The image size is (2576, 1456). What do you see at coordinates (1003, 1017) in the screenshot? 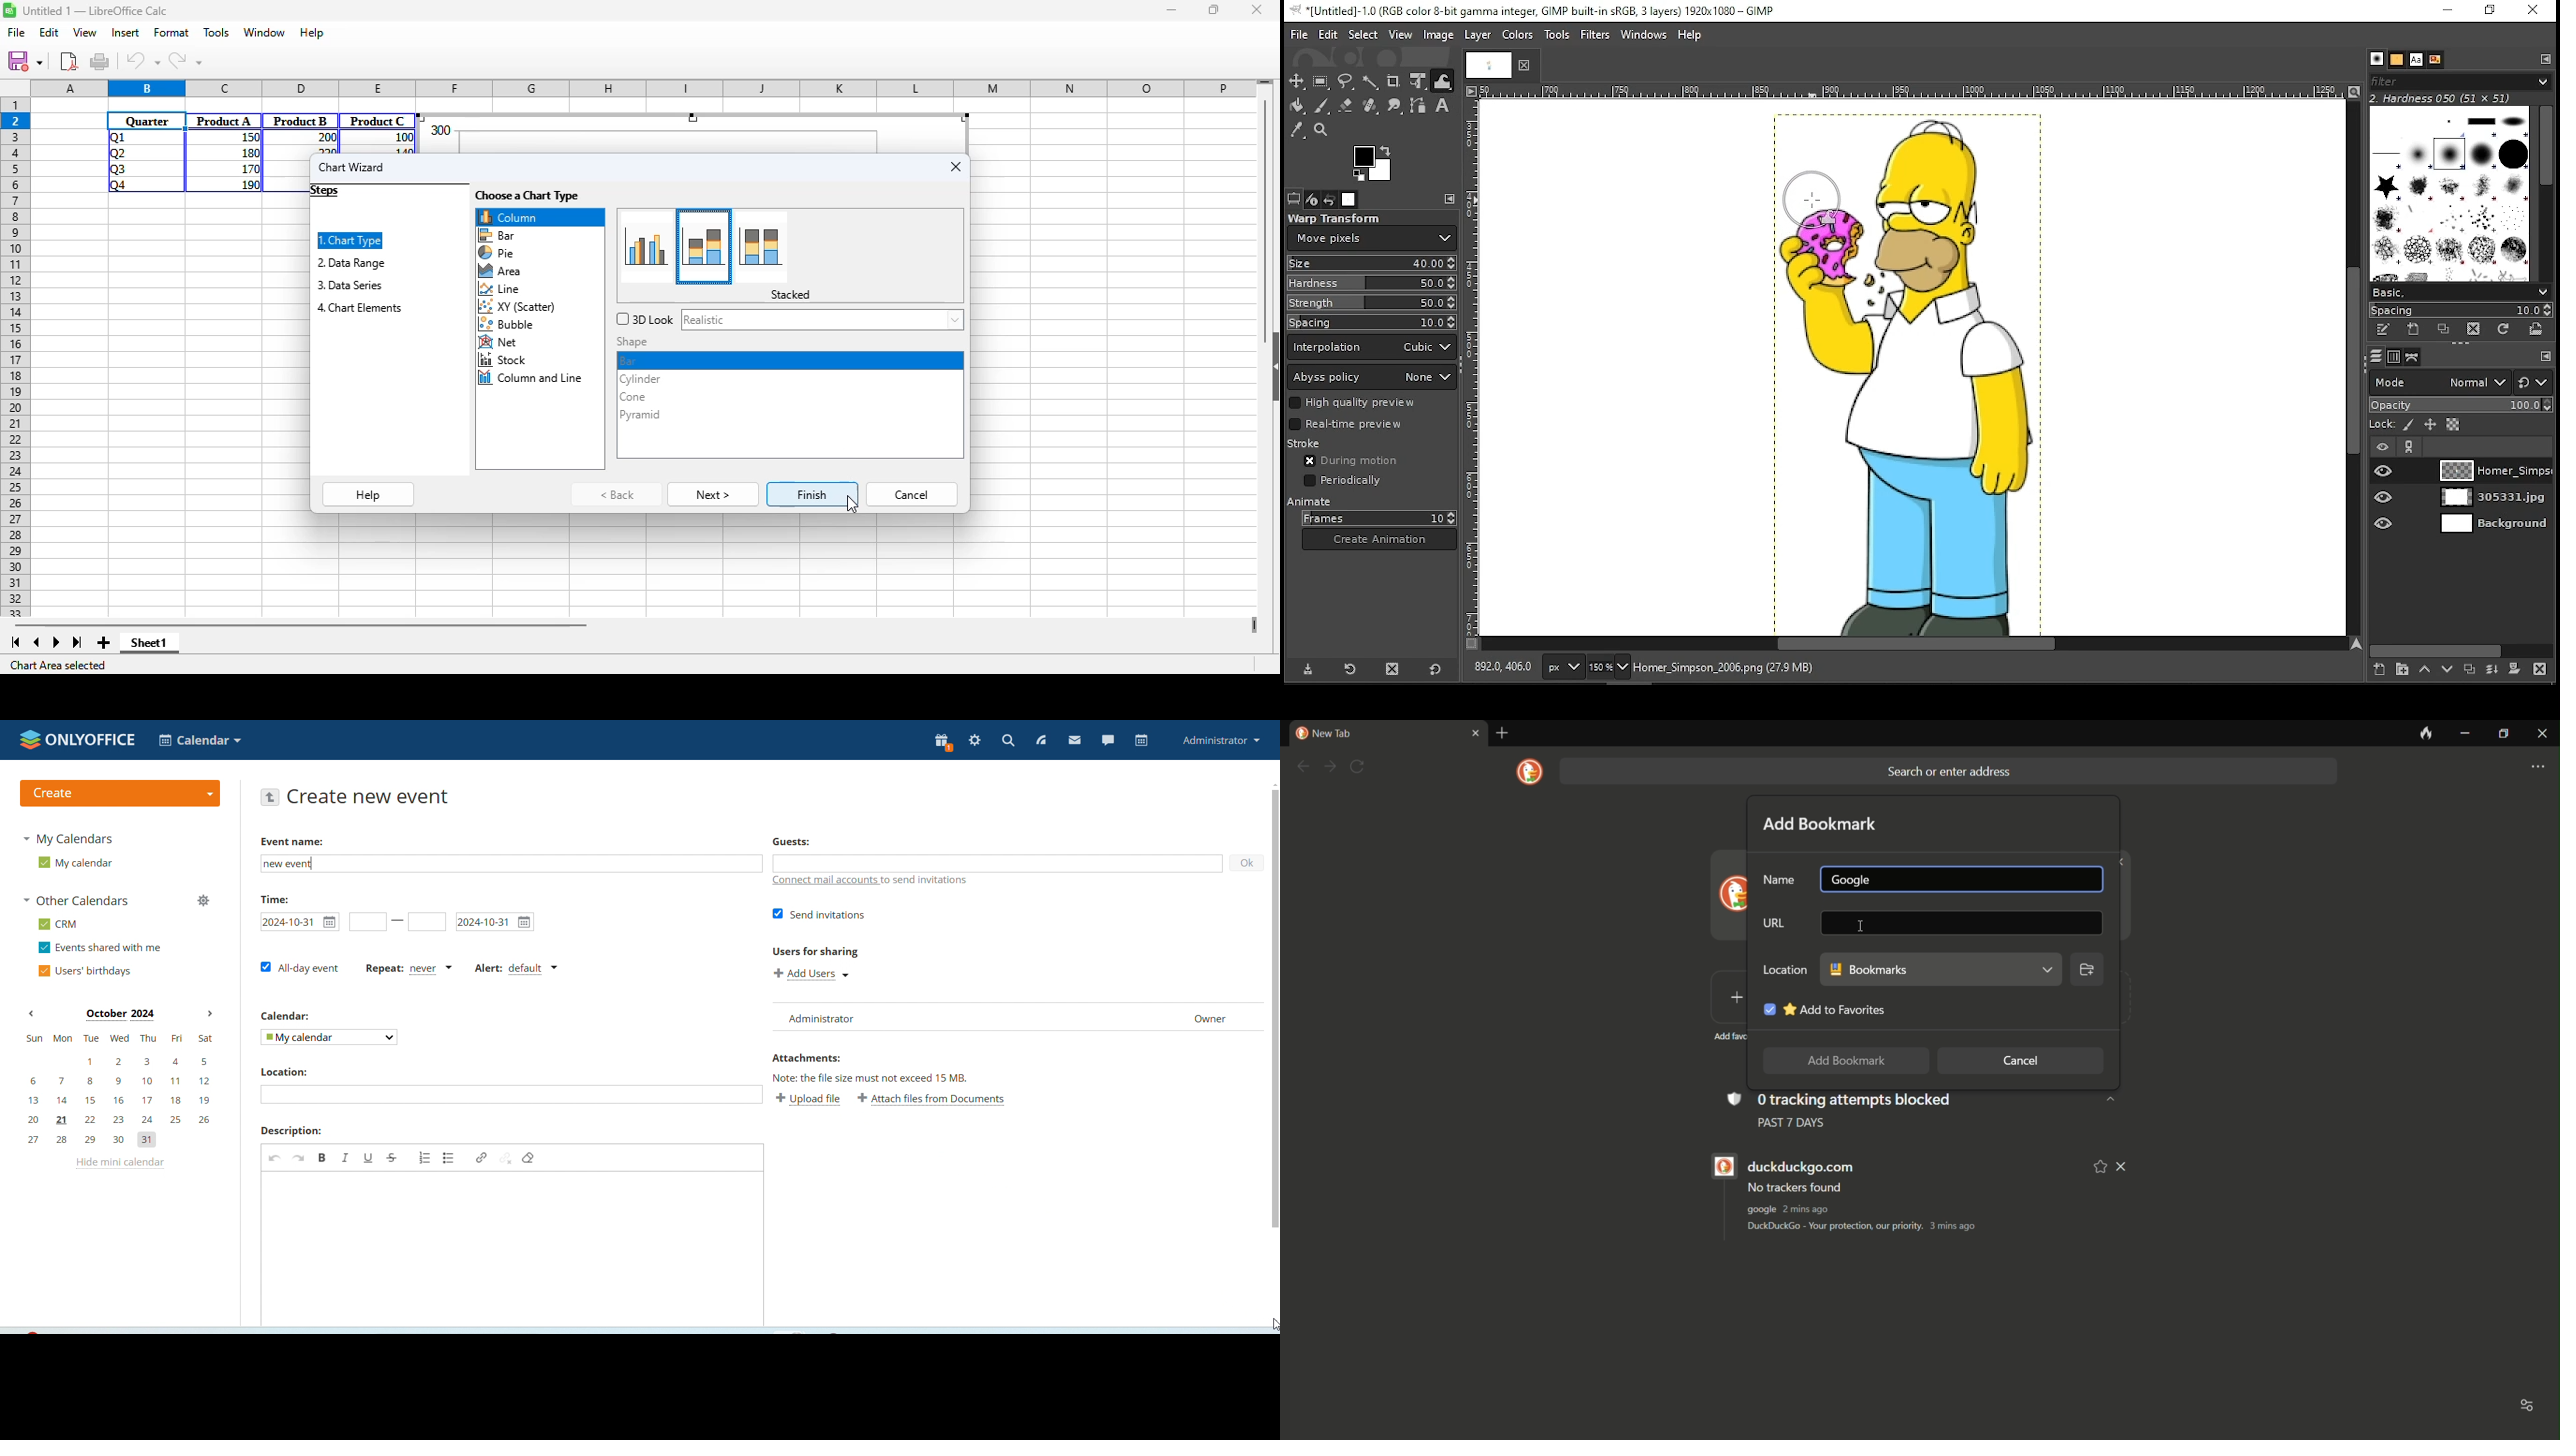
I see `Administrator Owner` at bounding box center [1003, 1017].